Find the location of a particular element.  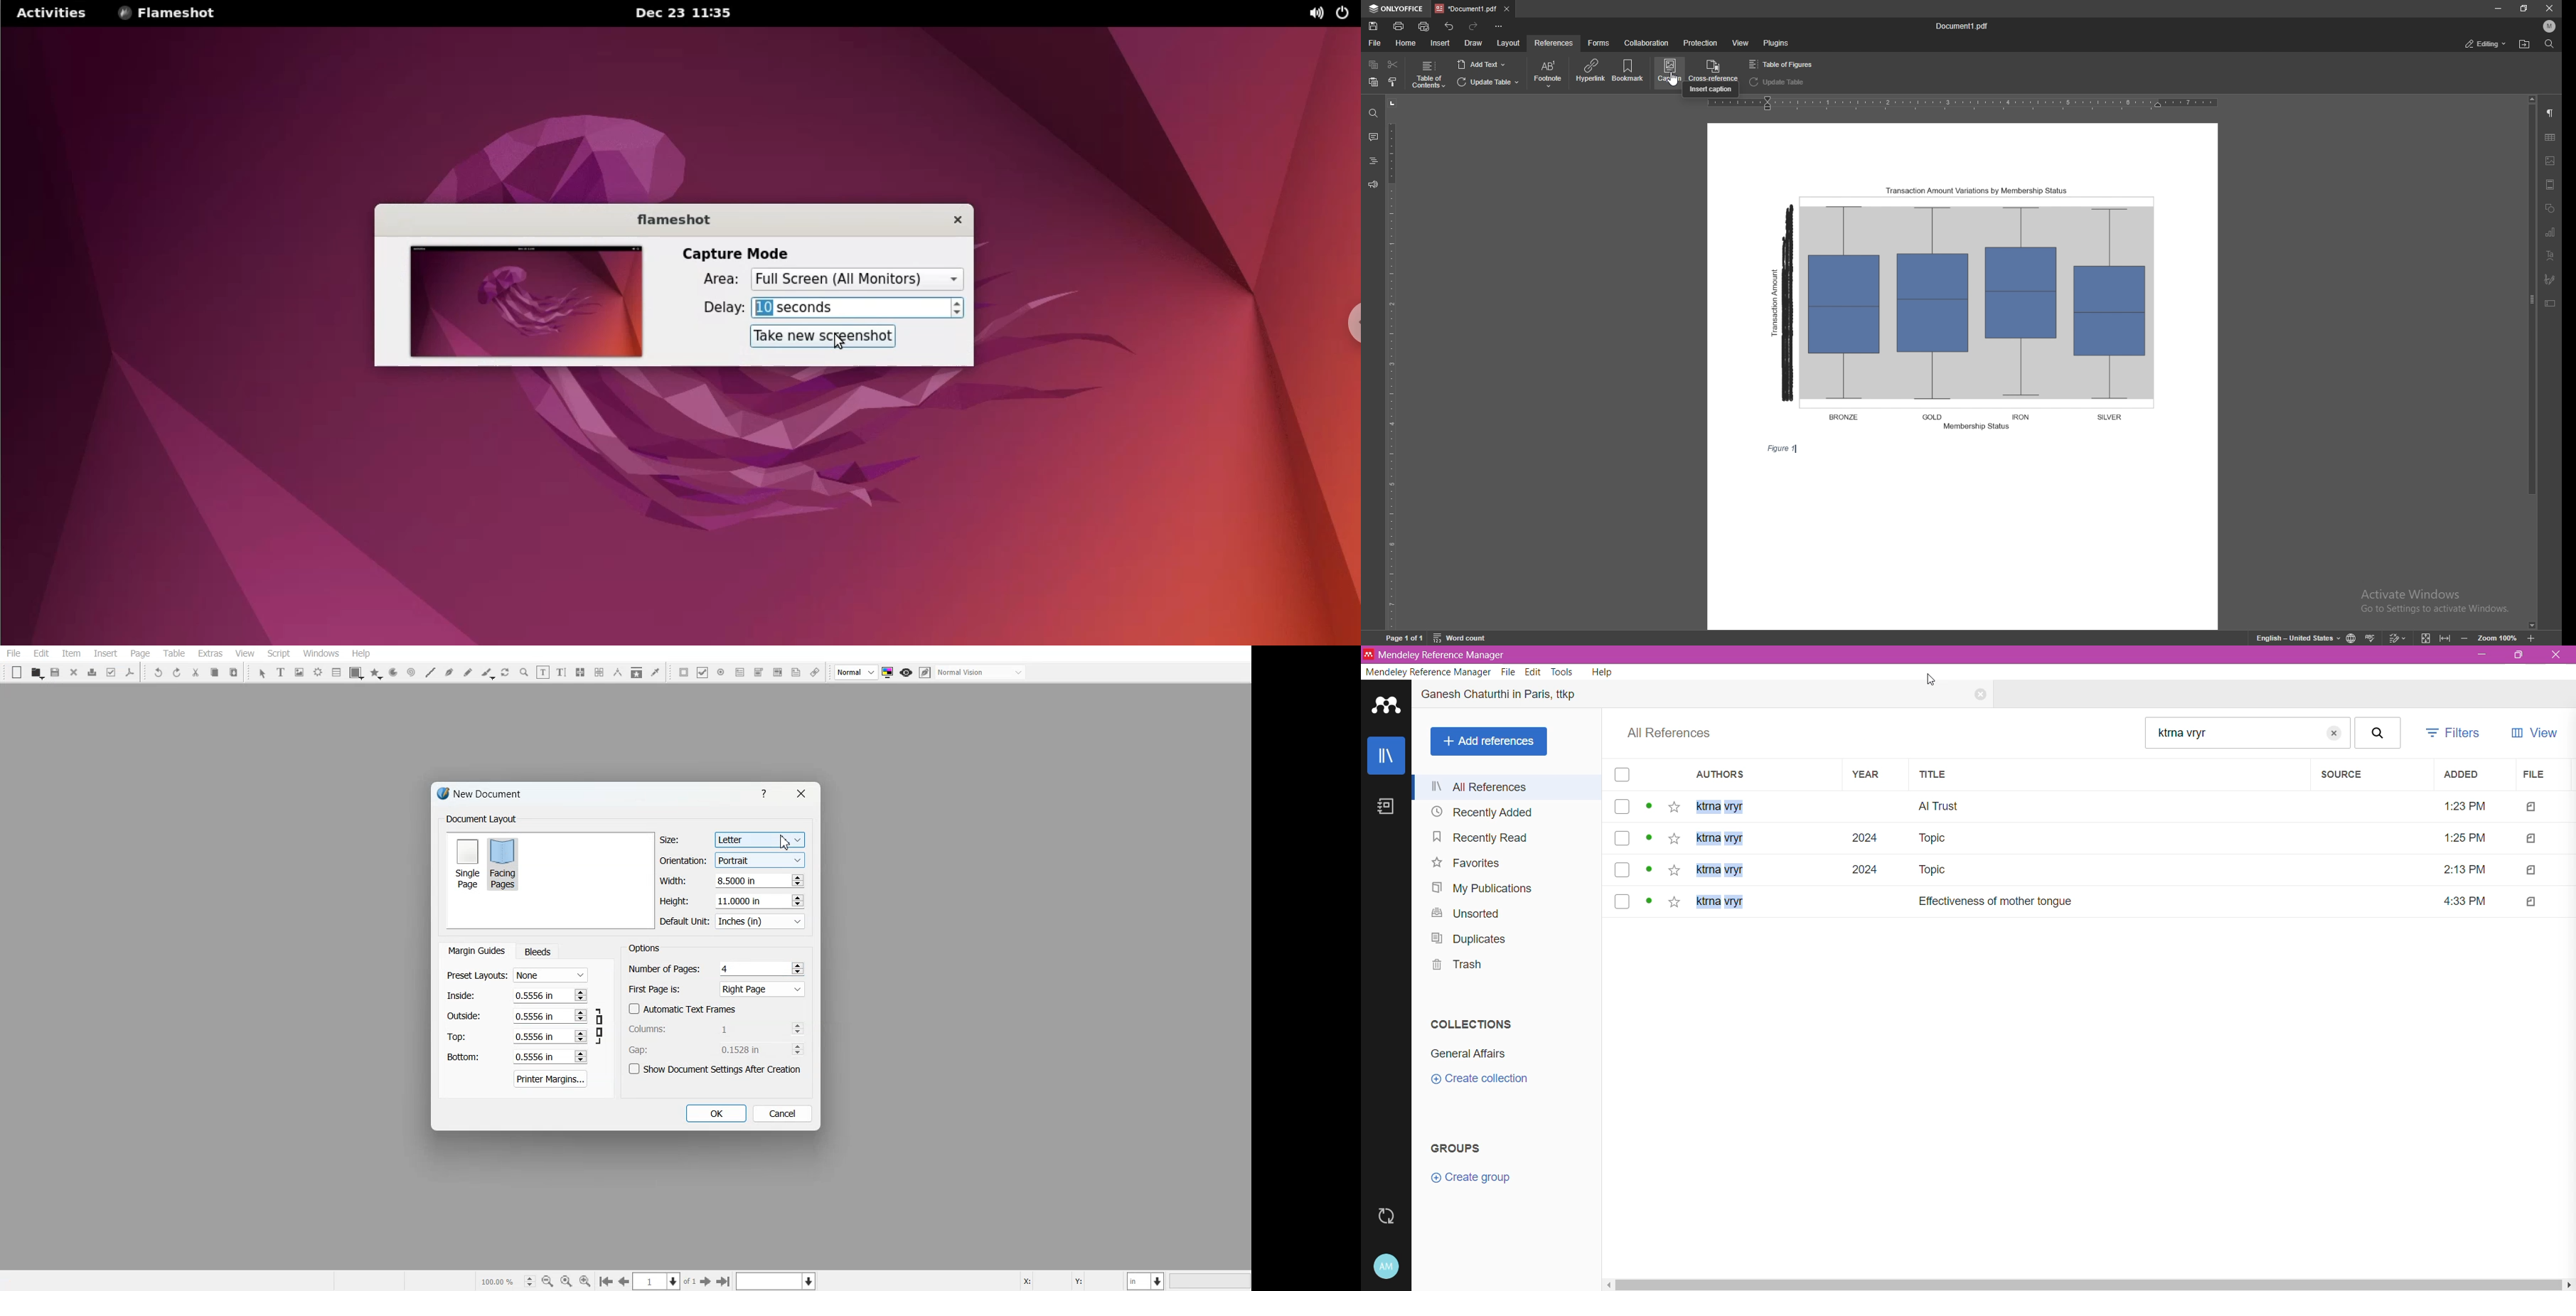

Tools is located at coordinates (1563, 672).